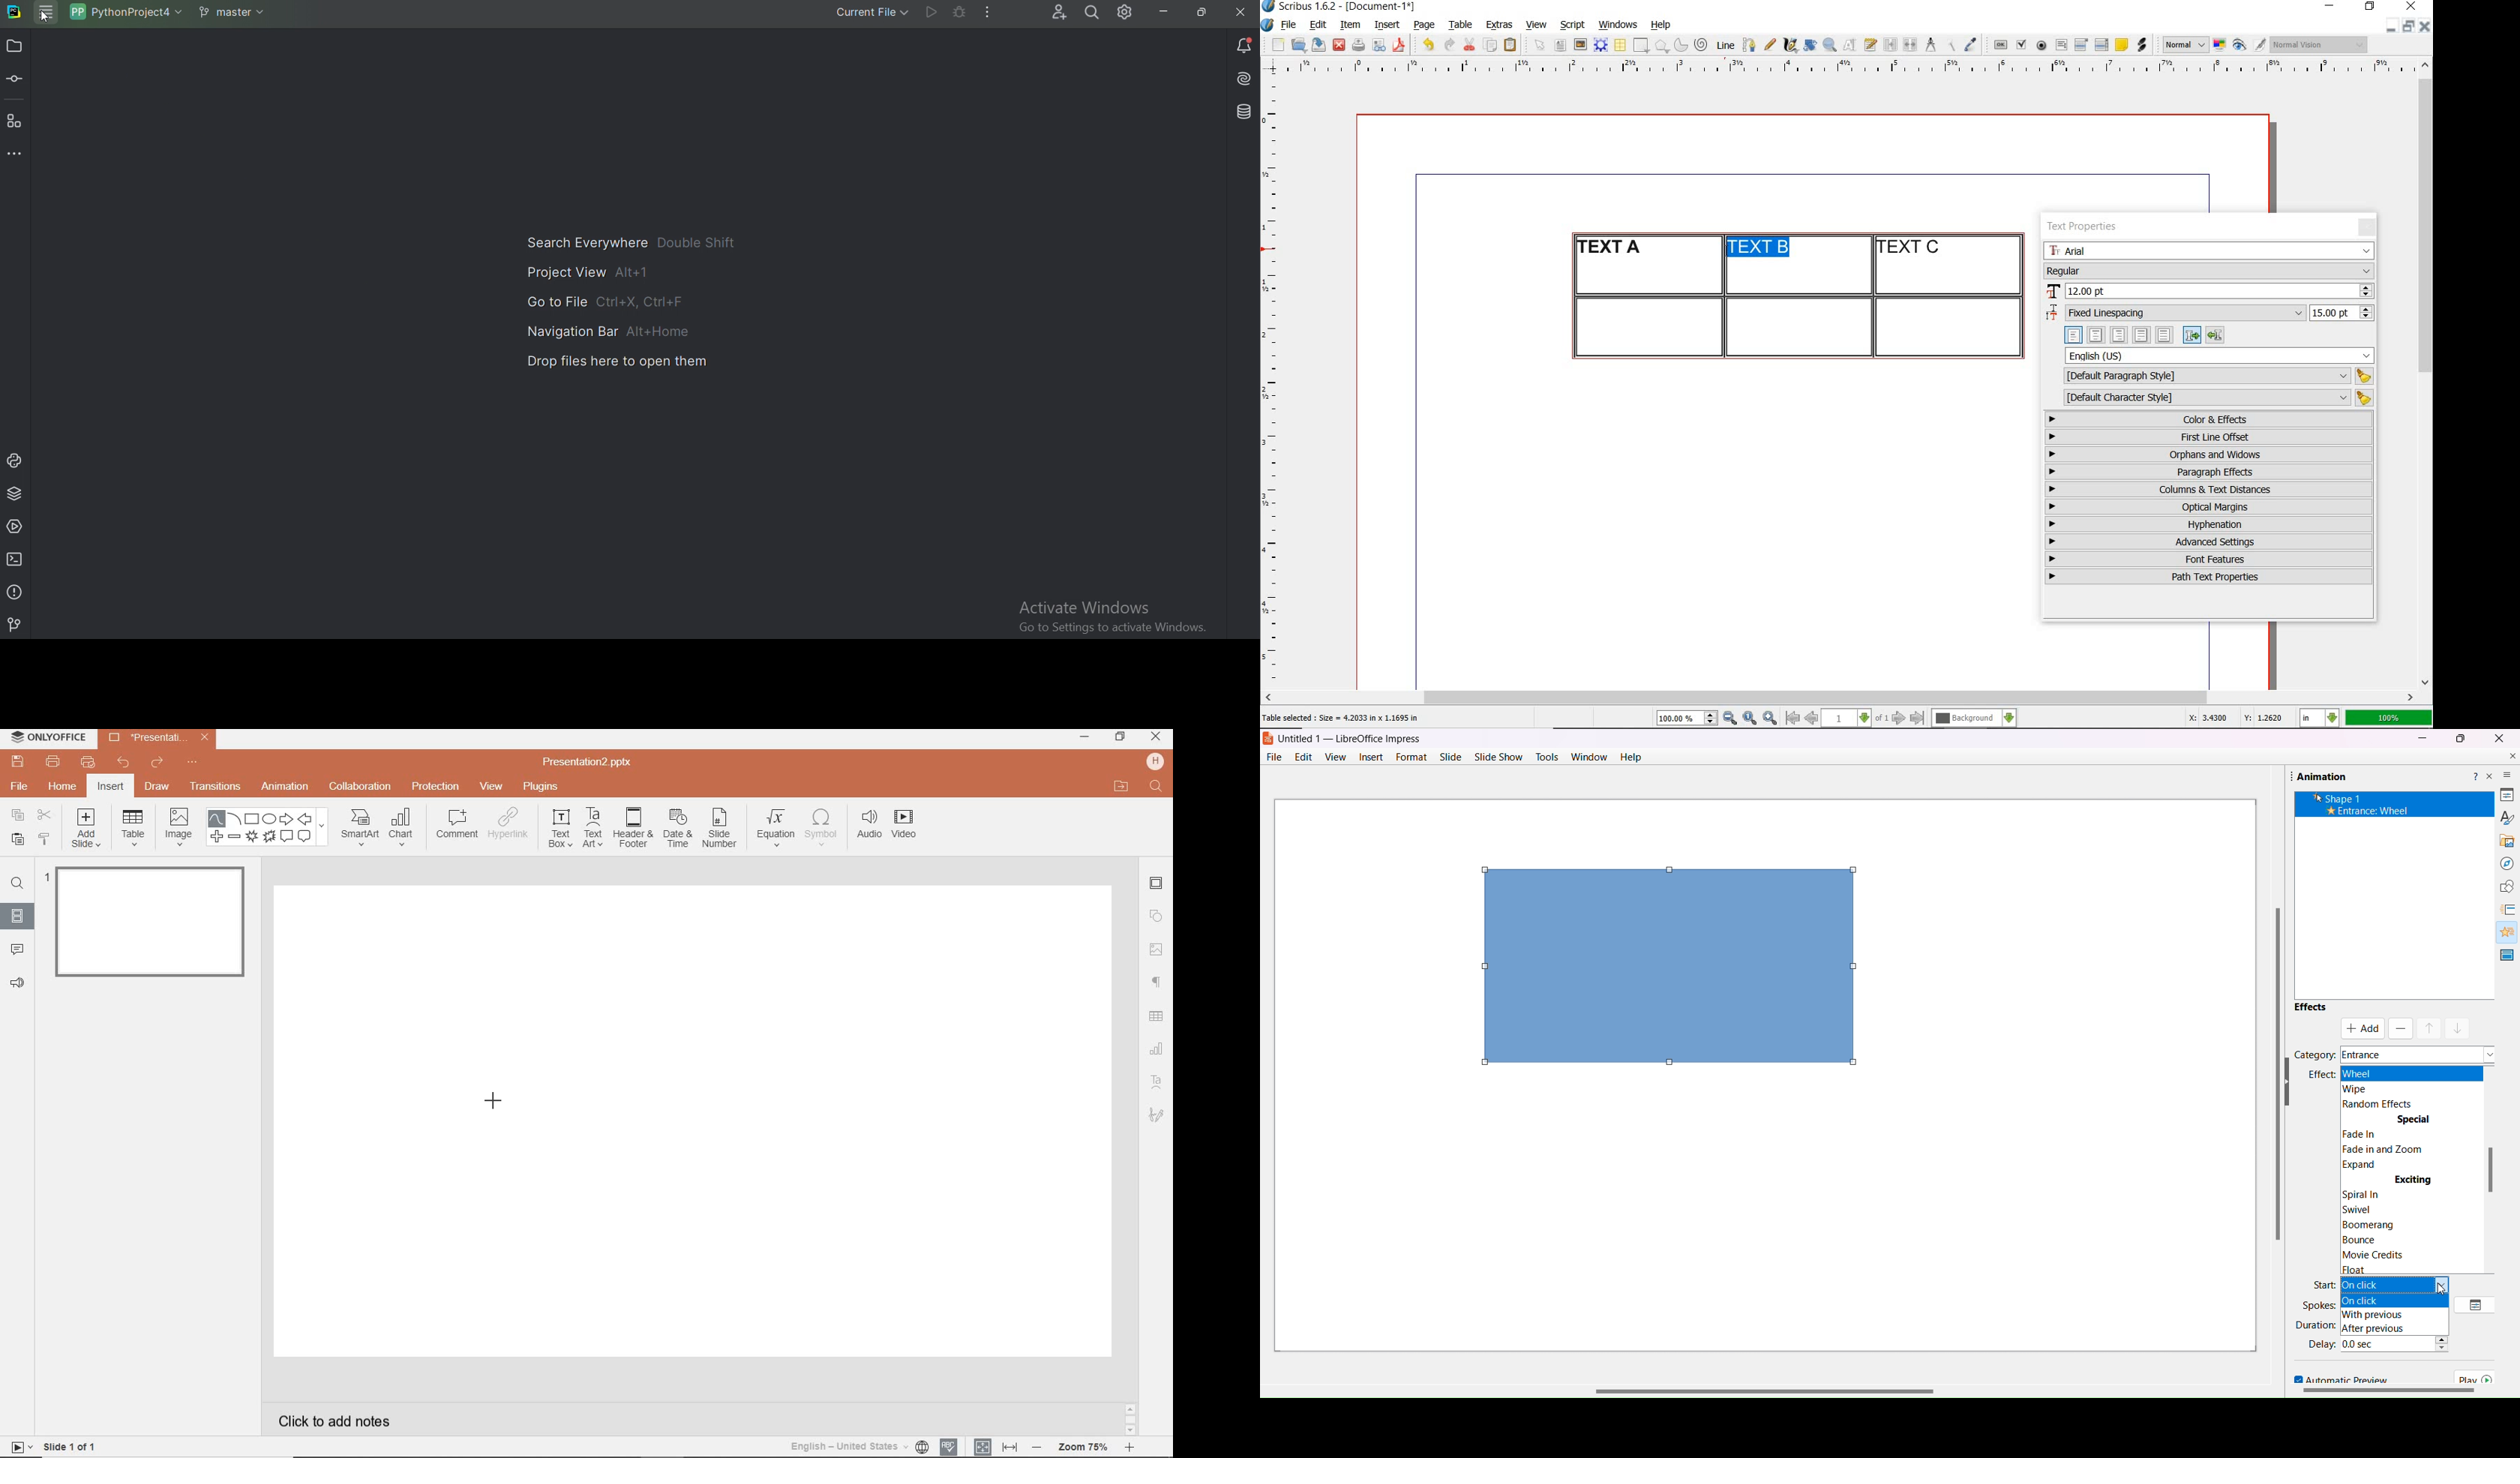 Image resolution: width=2520 pixels, height=1484 pixels. What do you see at coordinates (1156, 949) in the screenshot?
I see `image settings` at bounding box center [1156, 949].